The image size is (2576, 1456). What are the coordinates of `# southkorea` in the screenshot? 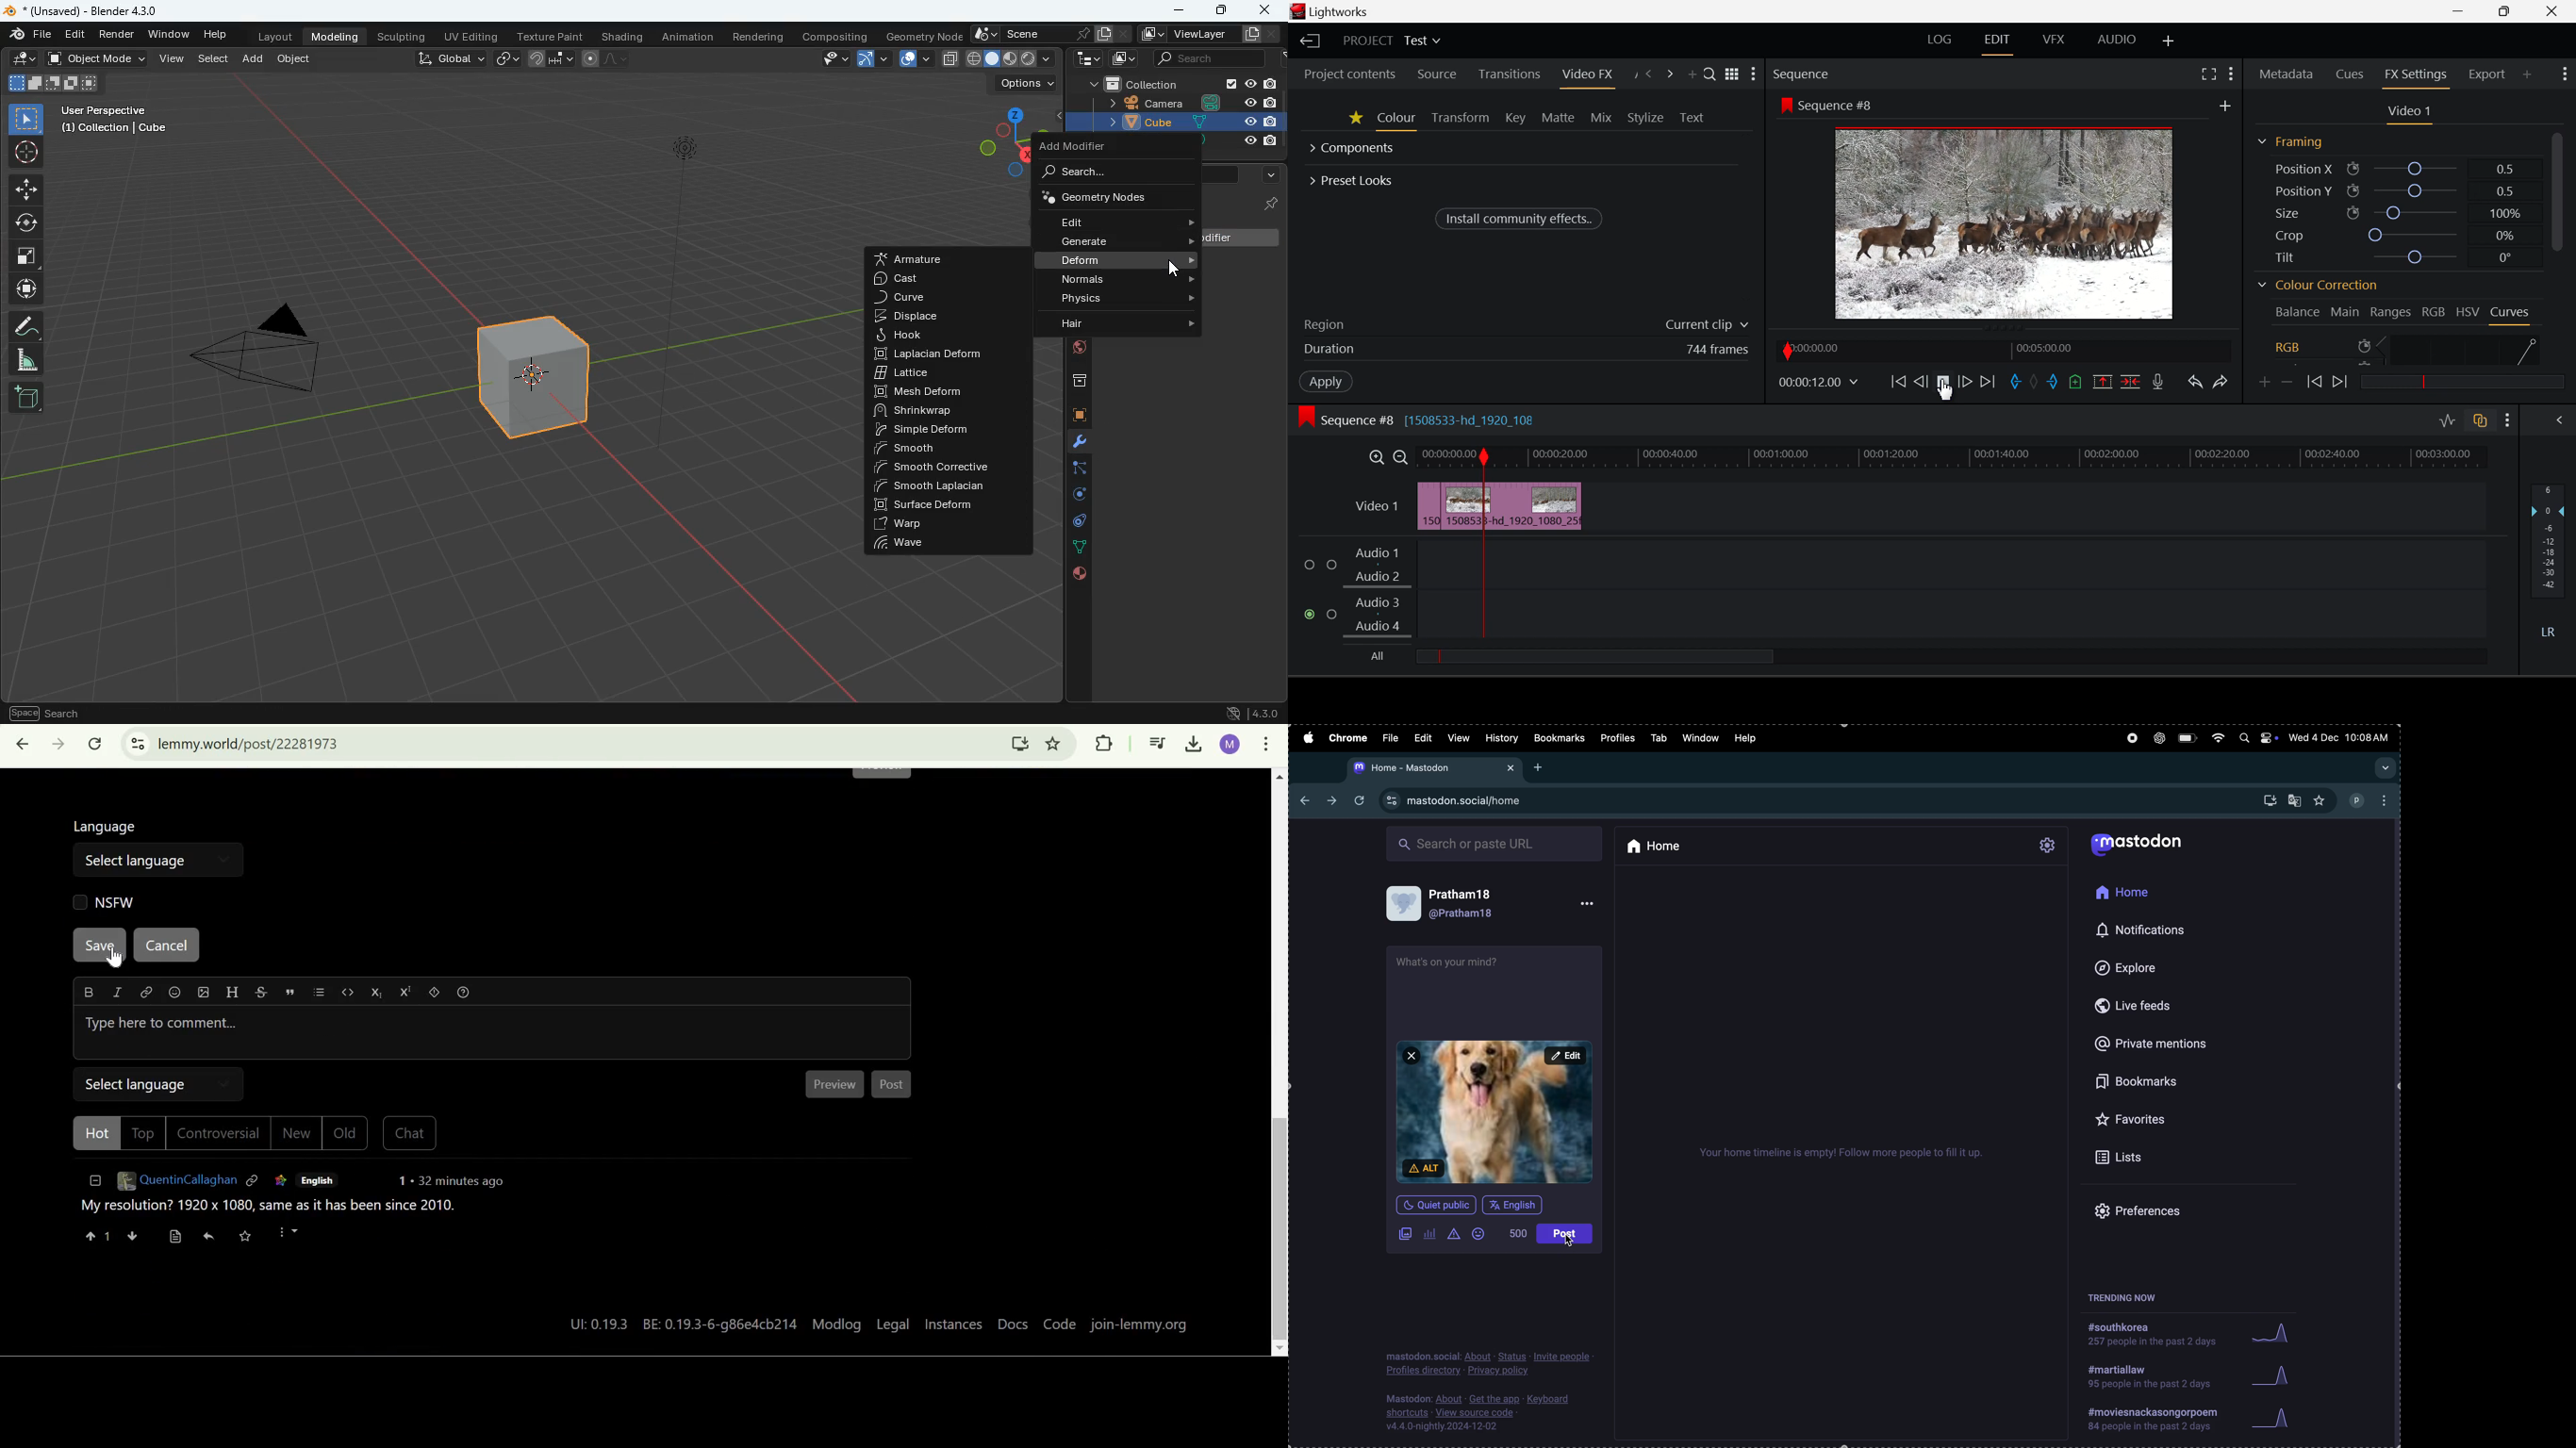 It's located at (2151, 1338).